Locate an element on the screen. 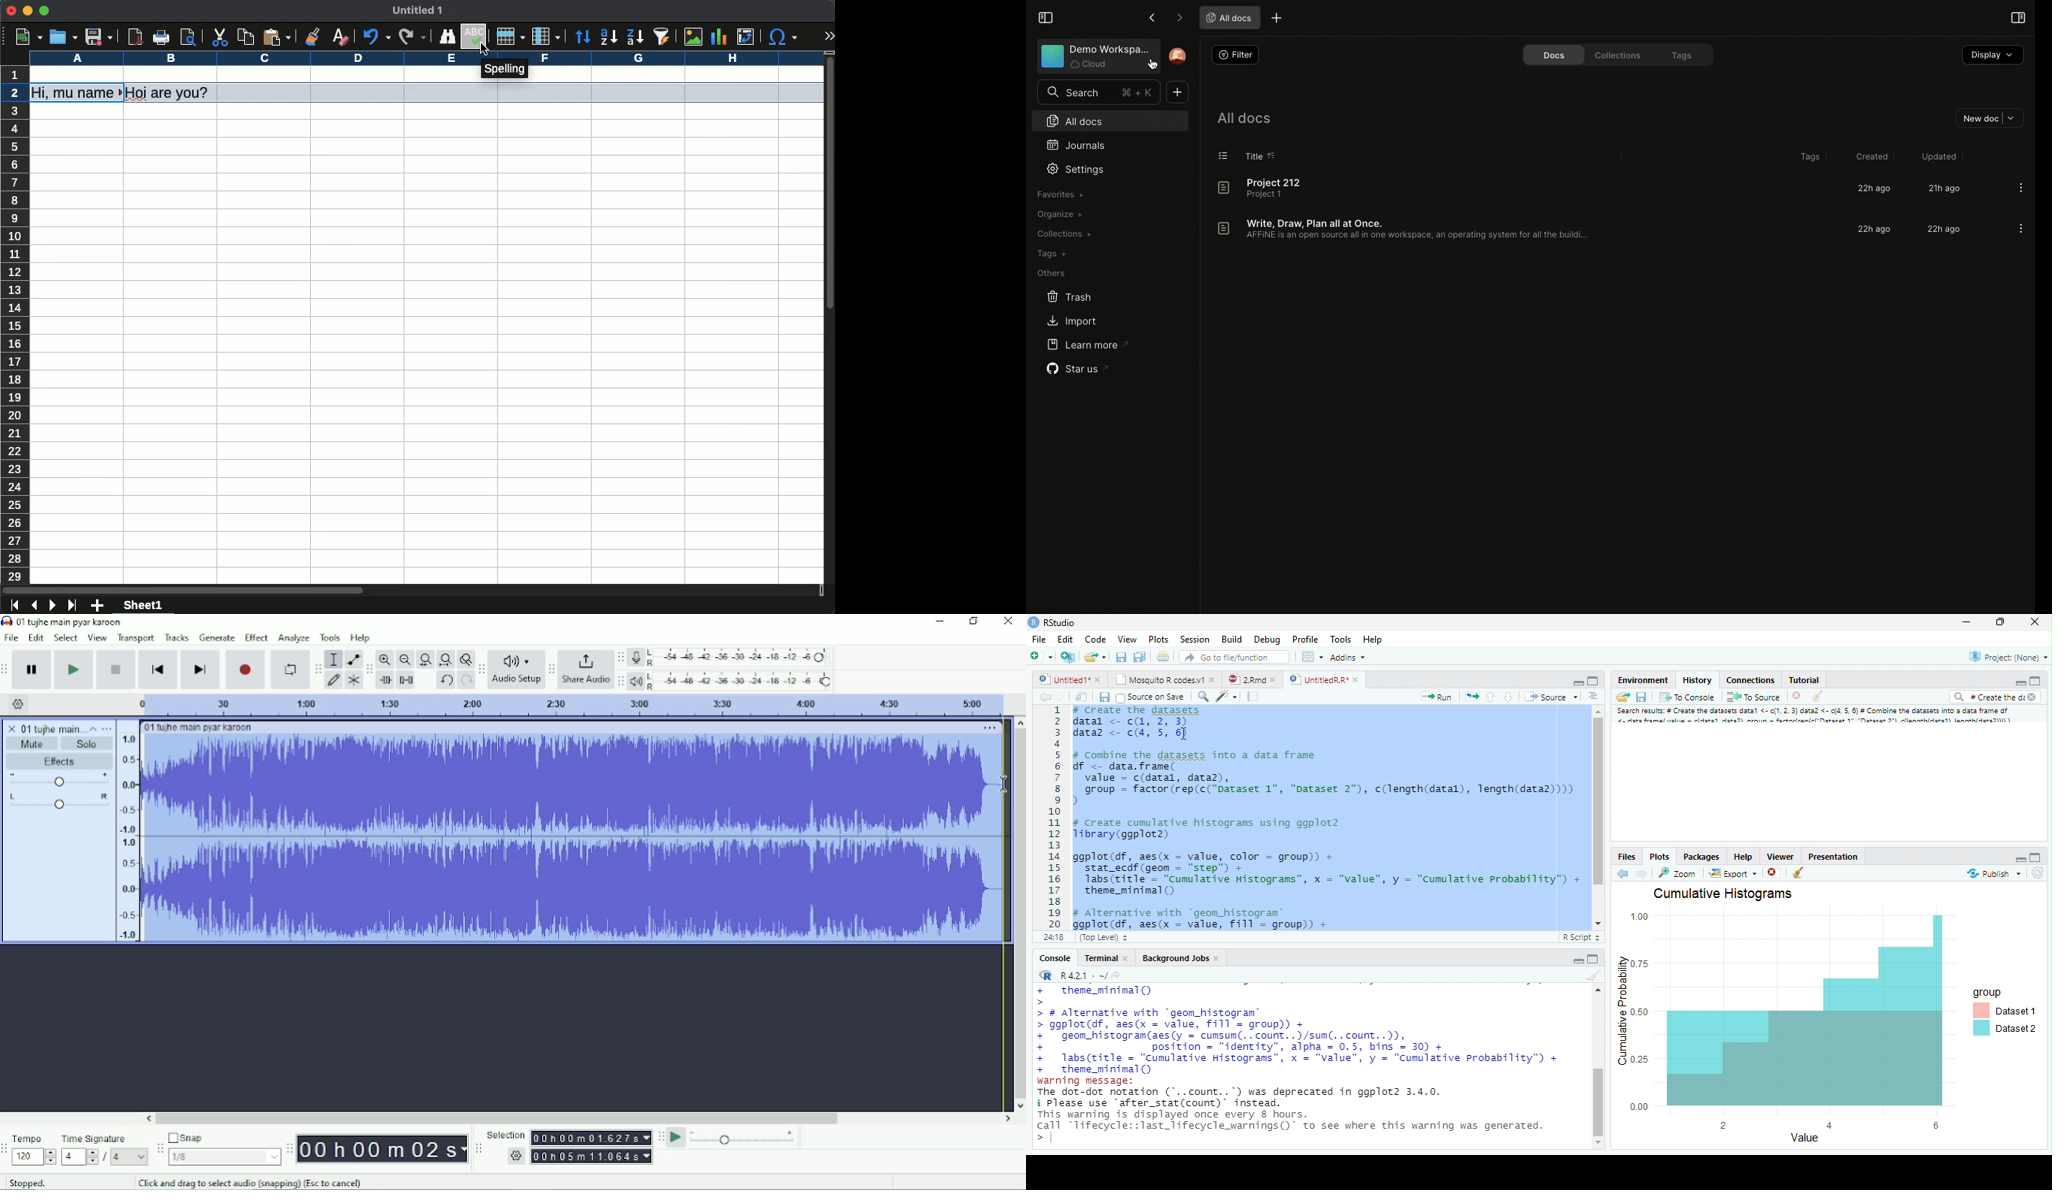 The image size is (2072, 1204). Audacity selection toolbar is located at coordinates (478, 1150).